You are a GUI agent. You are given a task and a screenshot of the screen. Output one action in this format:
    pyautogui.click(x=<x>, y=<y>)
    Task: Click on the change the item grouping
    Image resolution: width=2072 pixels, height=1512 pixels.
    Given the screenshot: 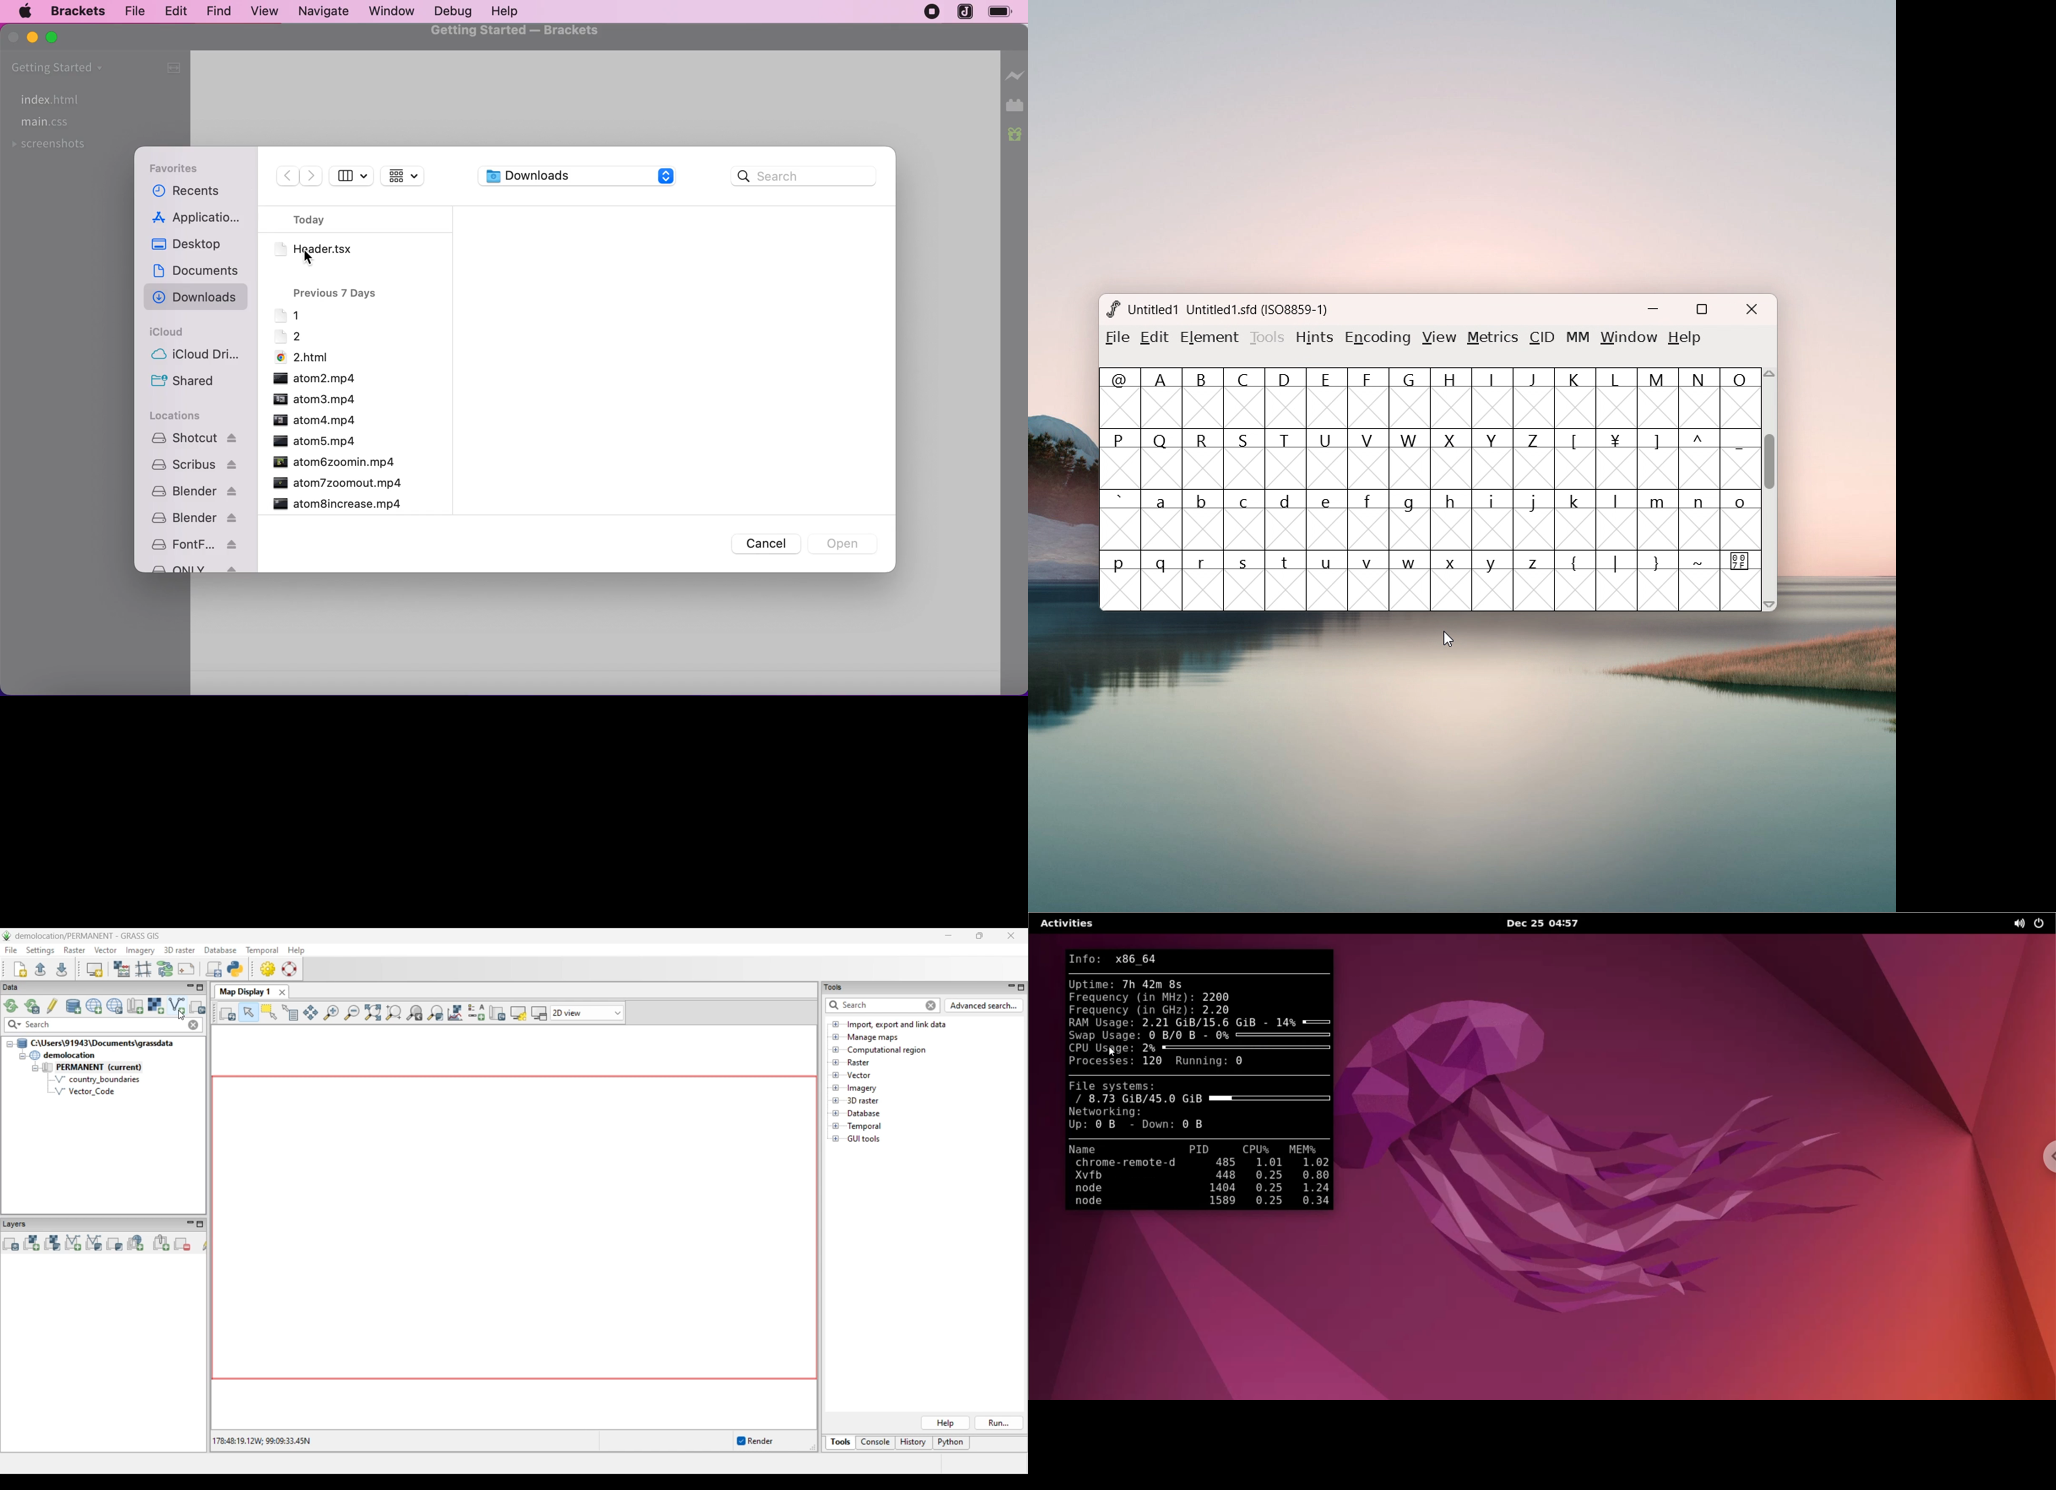 What is the action you would take?
    pyautogui.click(x=409, y=175)
    